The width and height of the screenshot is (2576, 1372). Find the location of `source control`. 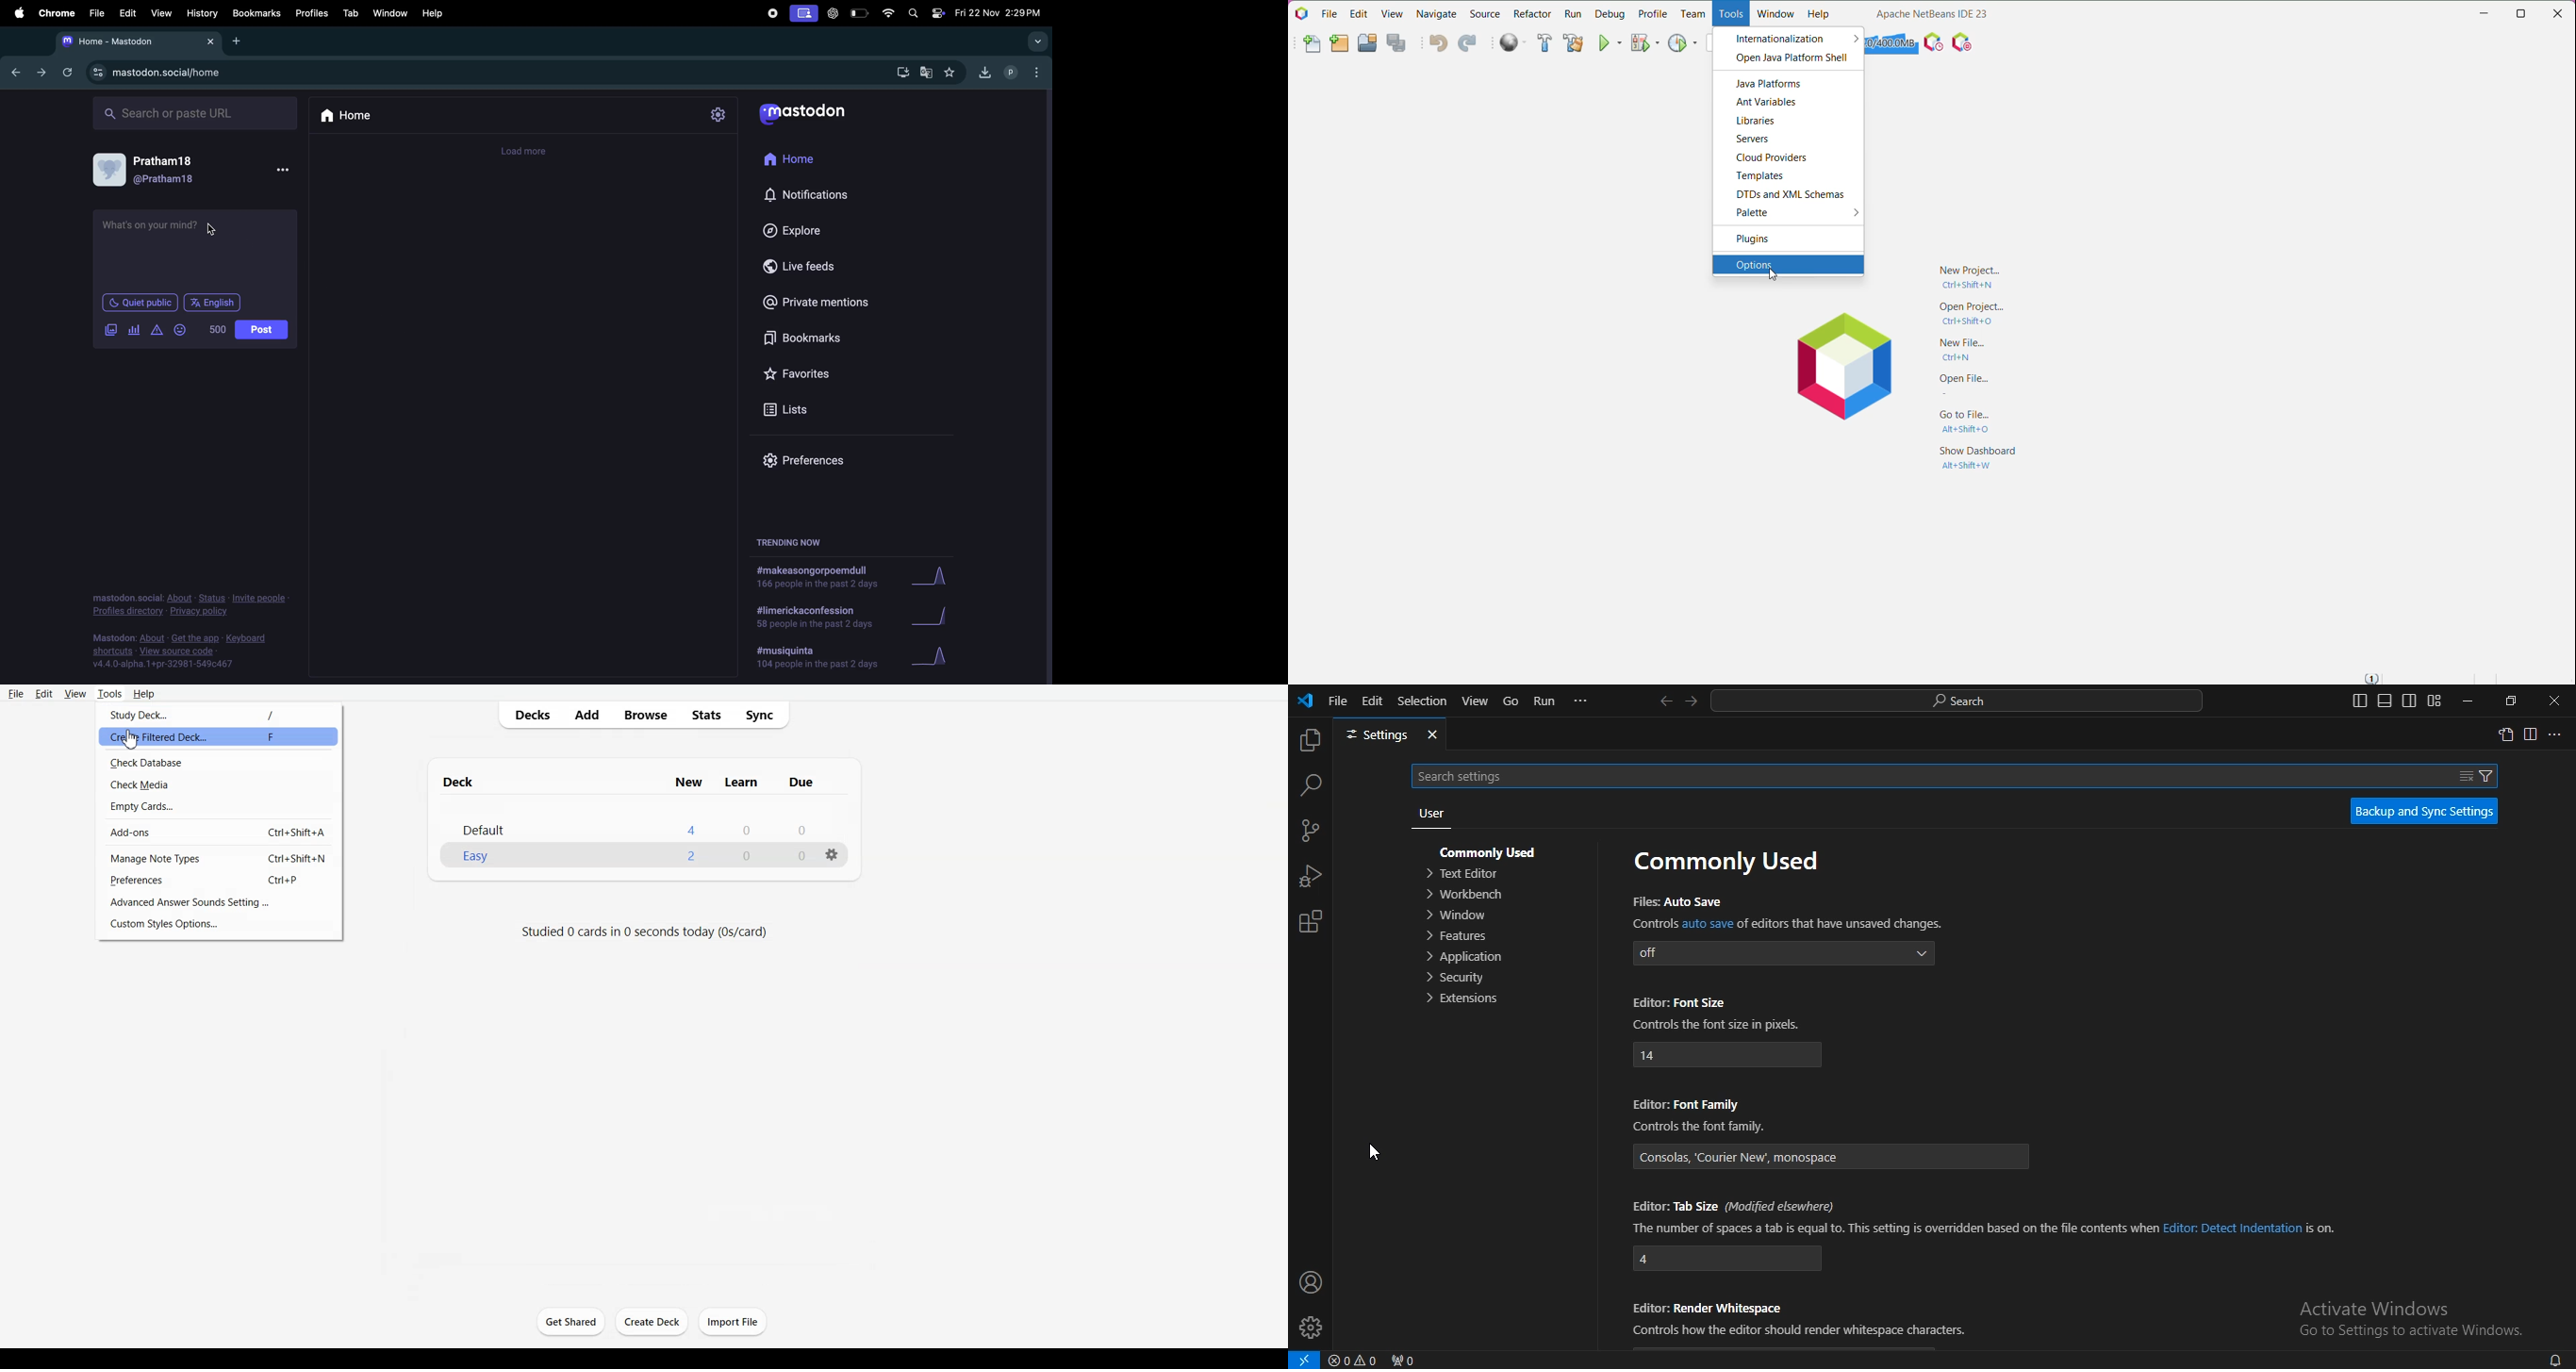

source control is located at coordinates (1309, 833).